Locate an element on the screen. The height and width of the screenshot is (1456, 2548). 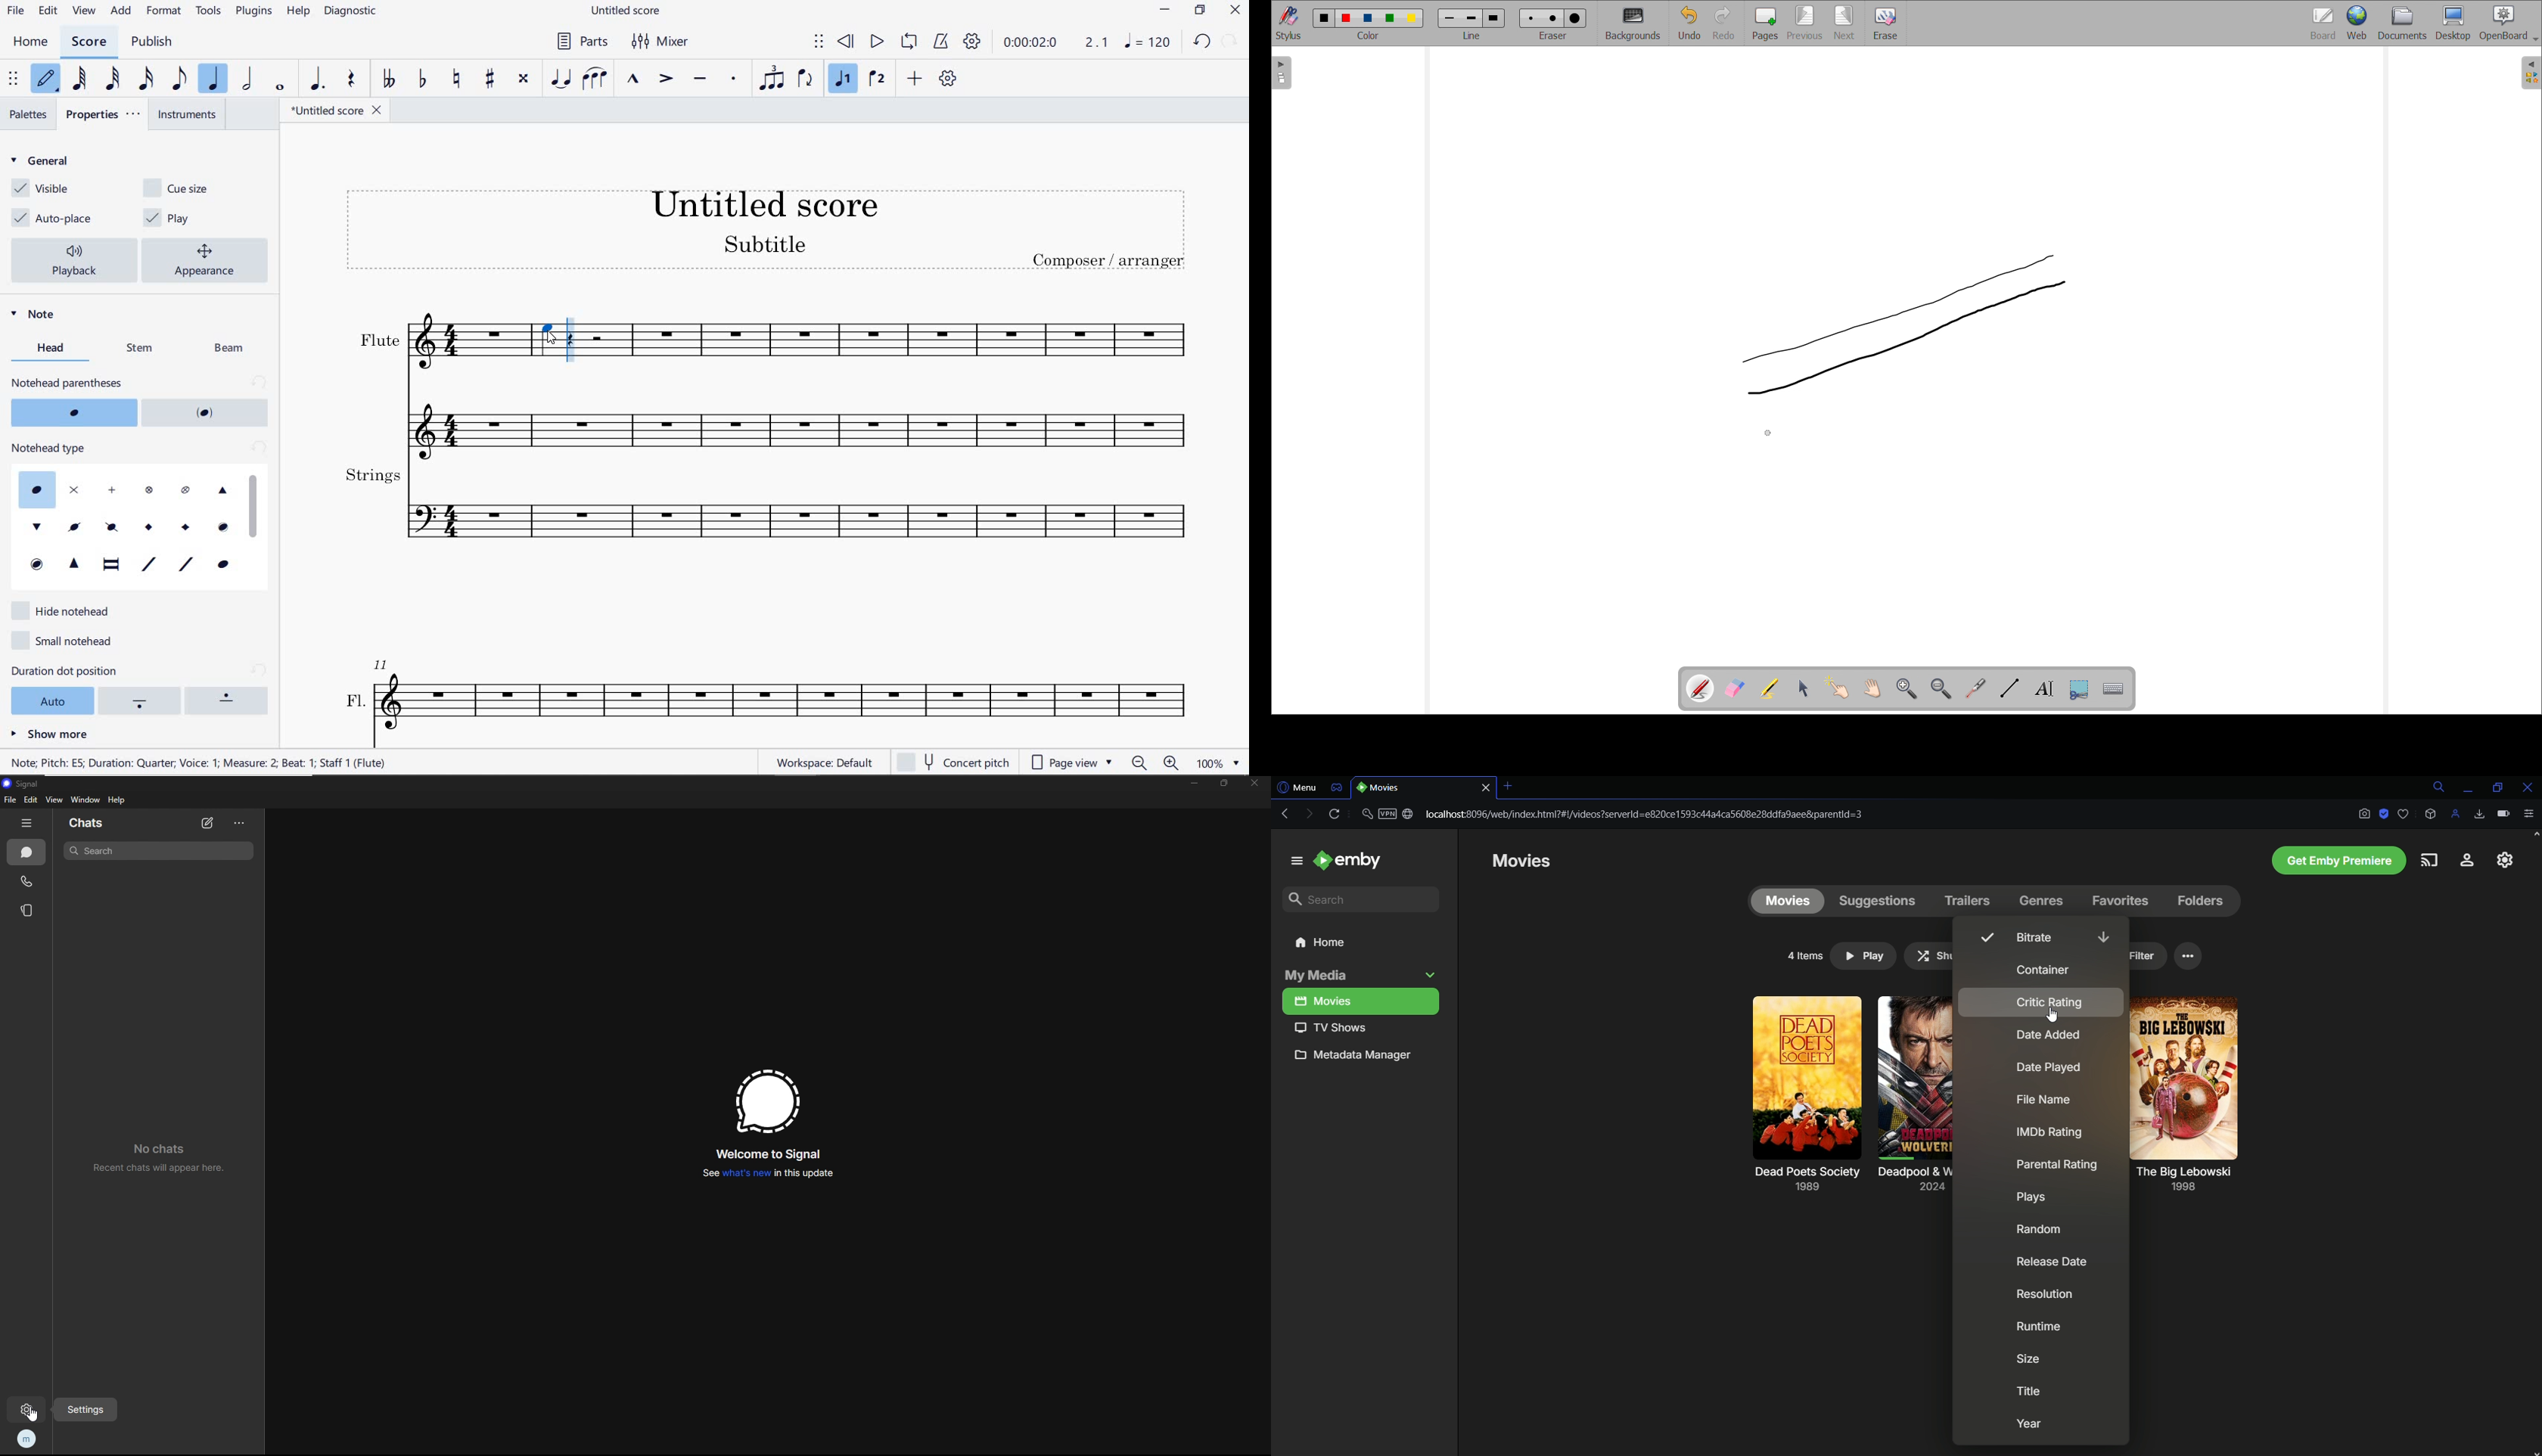
color is located at coordinates (1325, 17).